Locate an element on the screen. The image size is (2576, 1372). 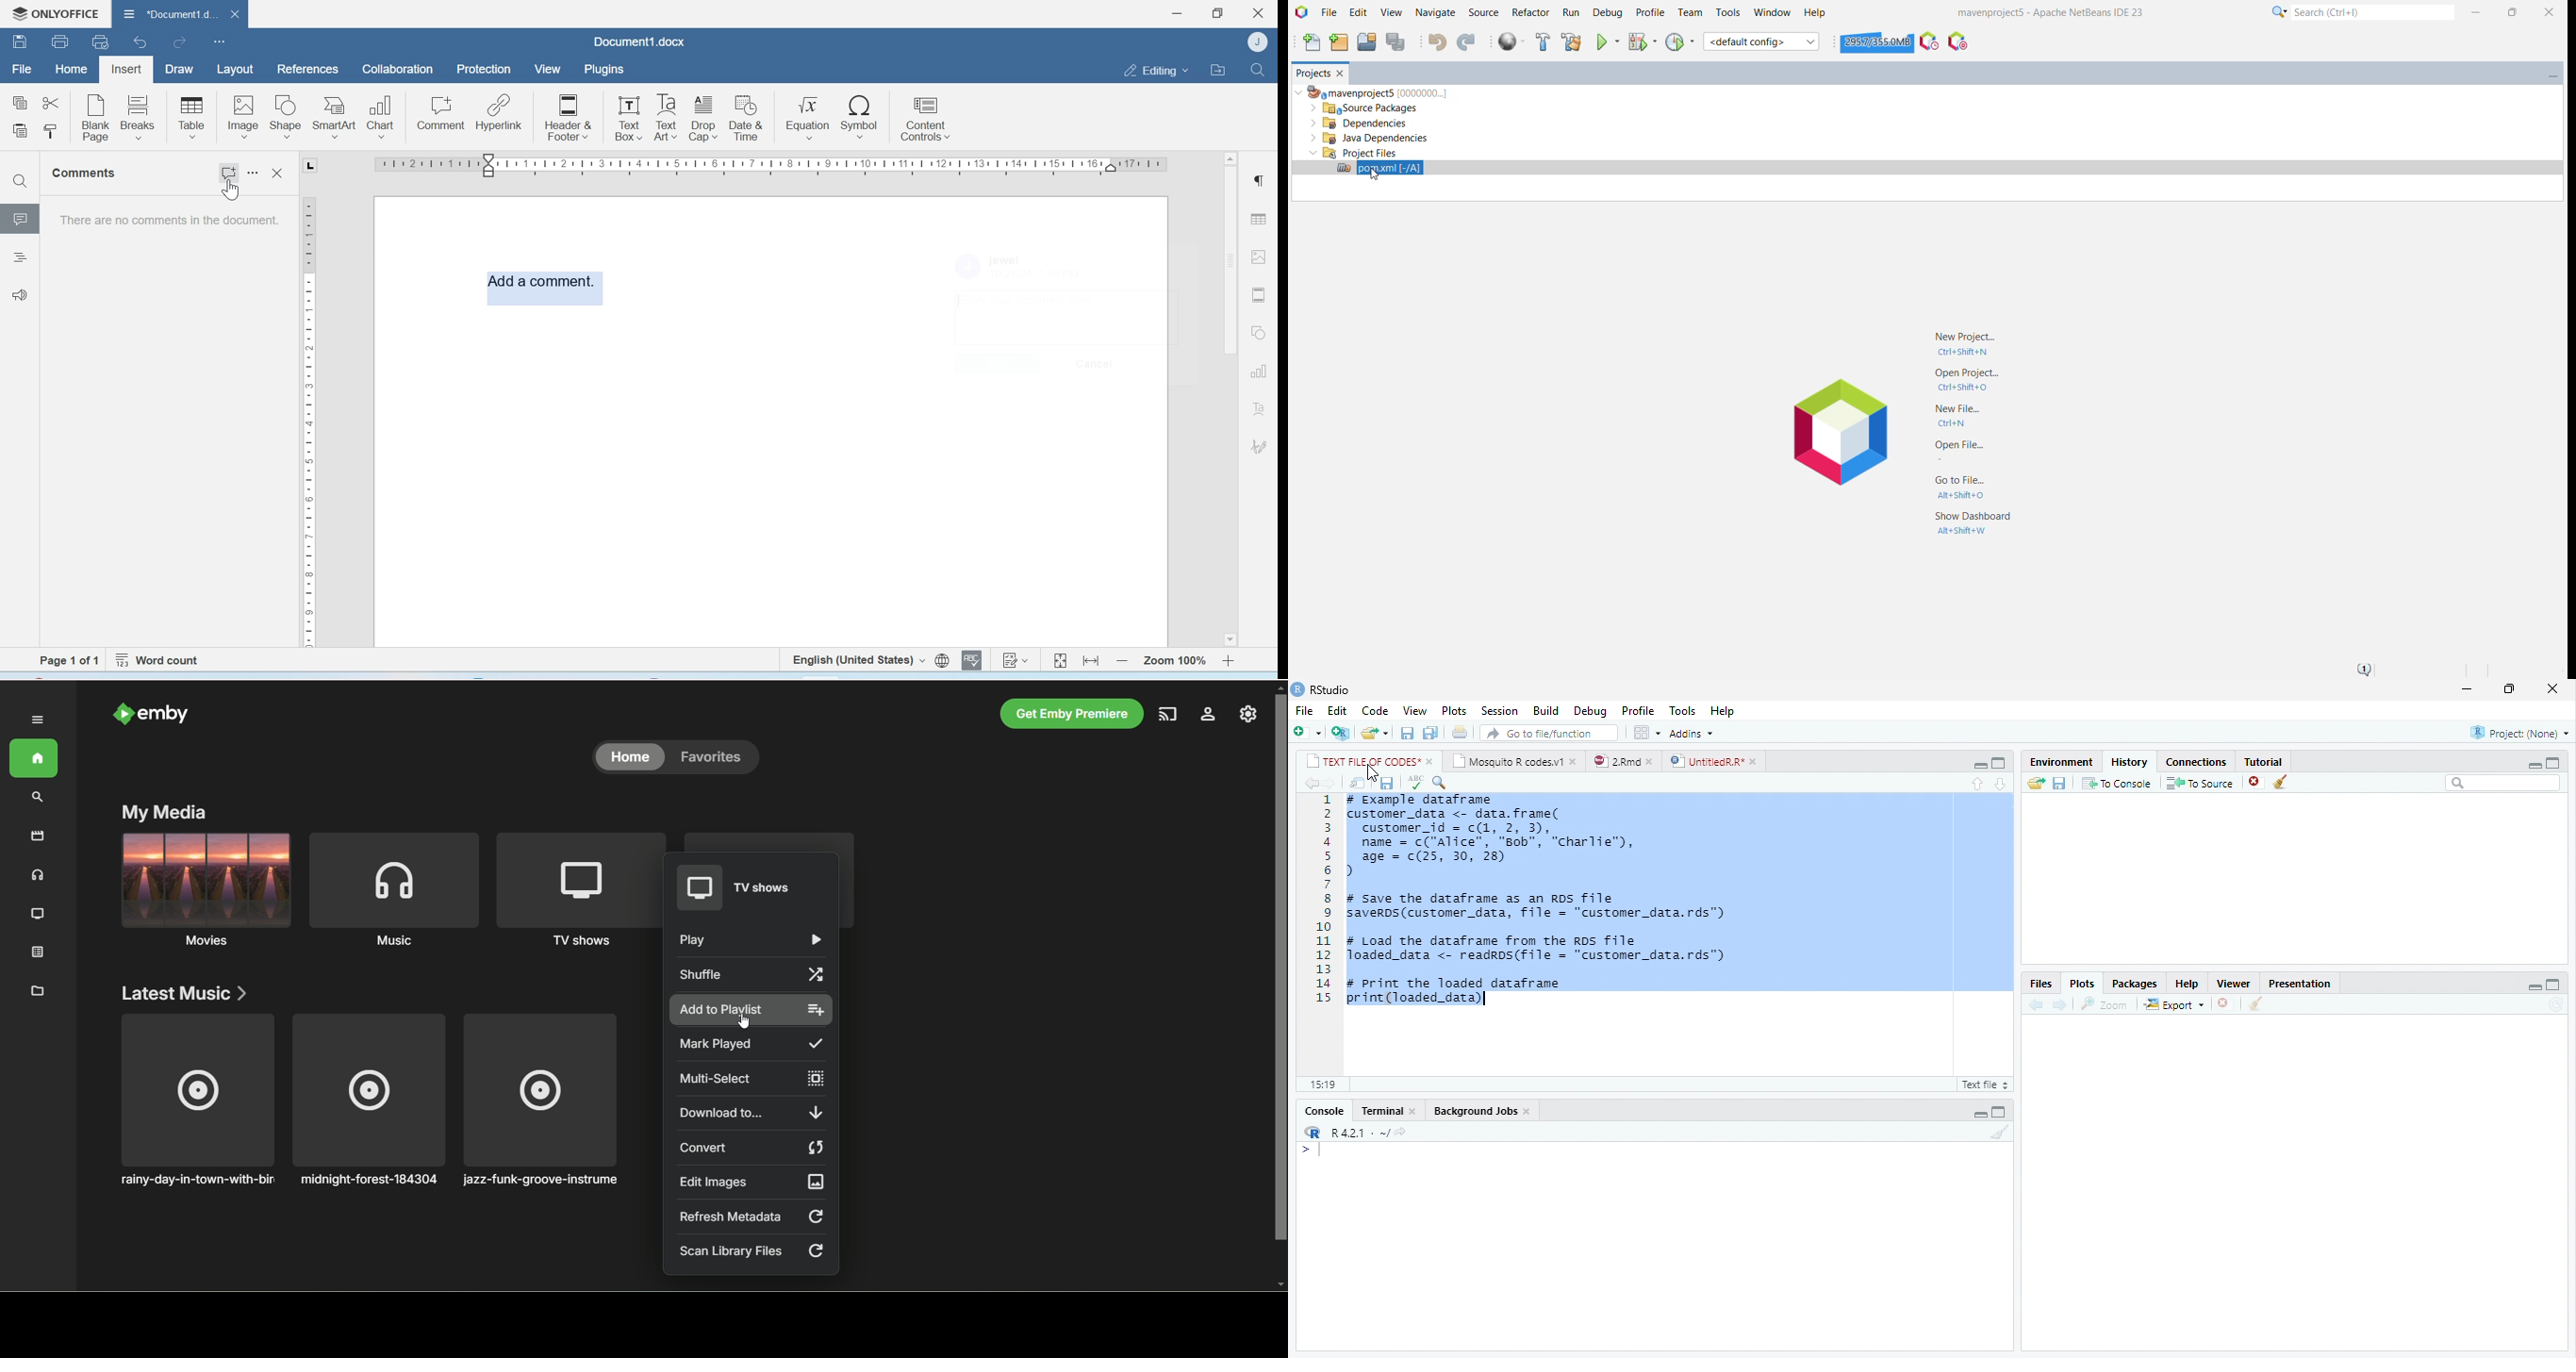
Copy is located at coordinates (21, 103).